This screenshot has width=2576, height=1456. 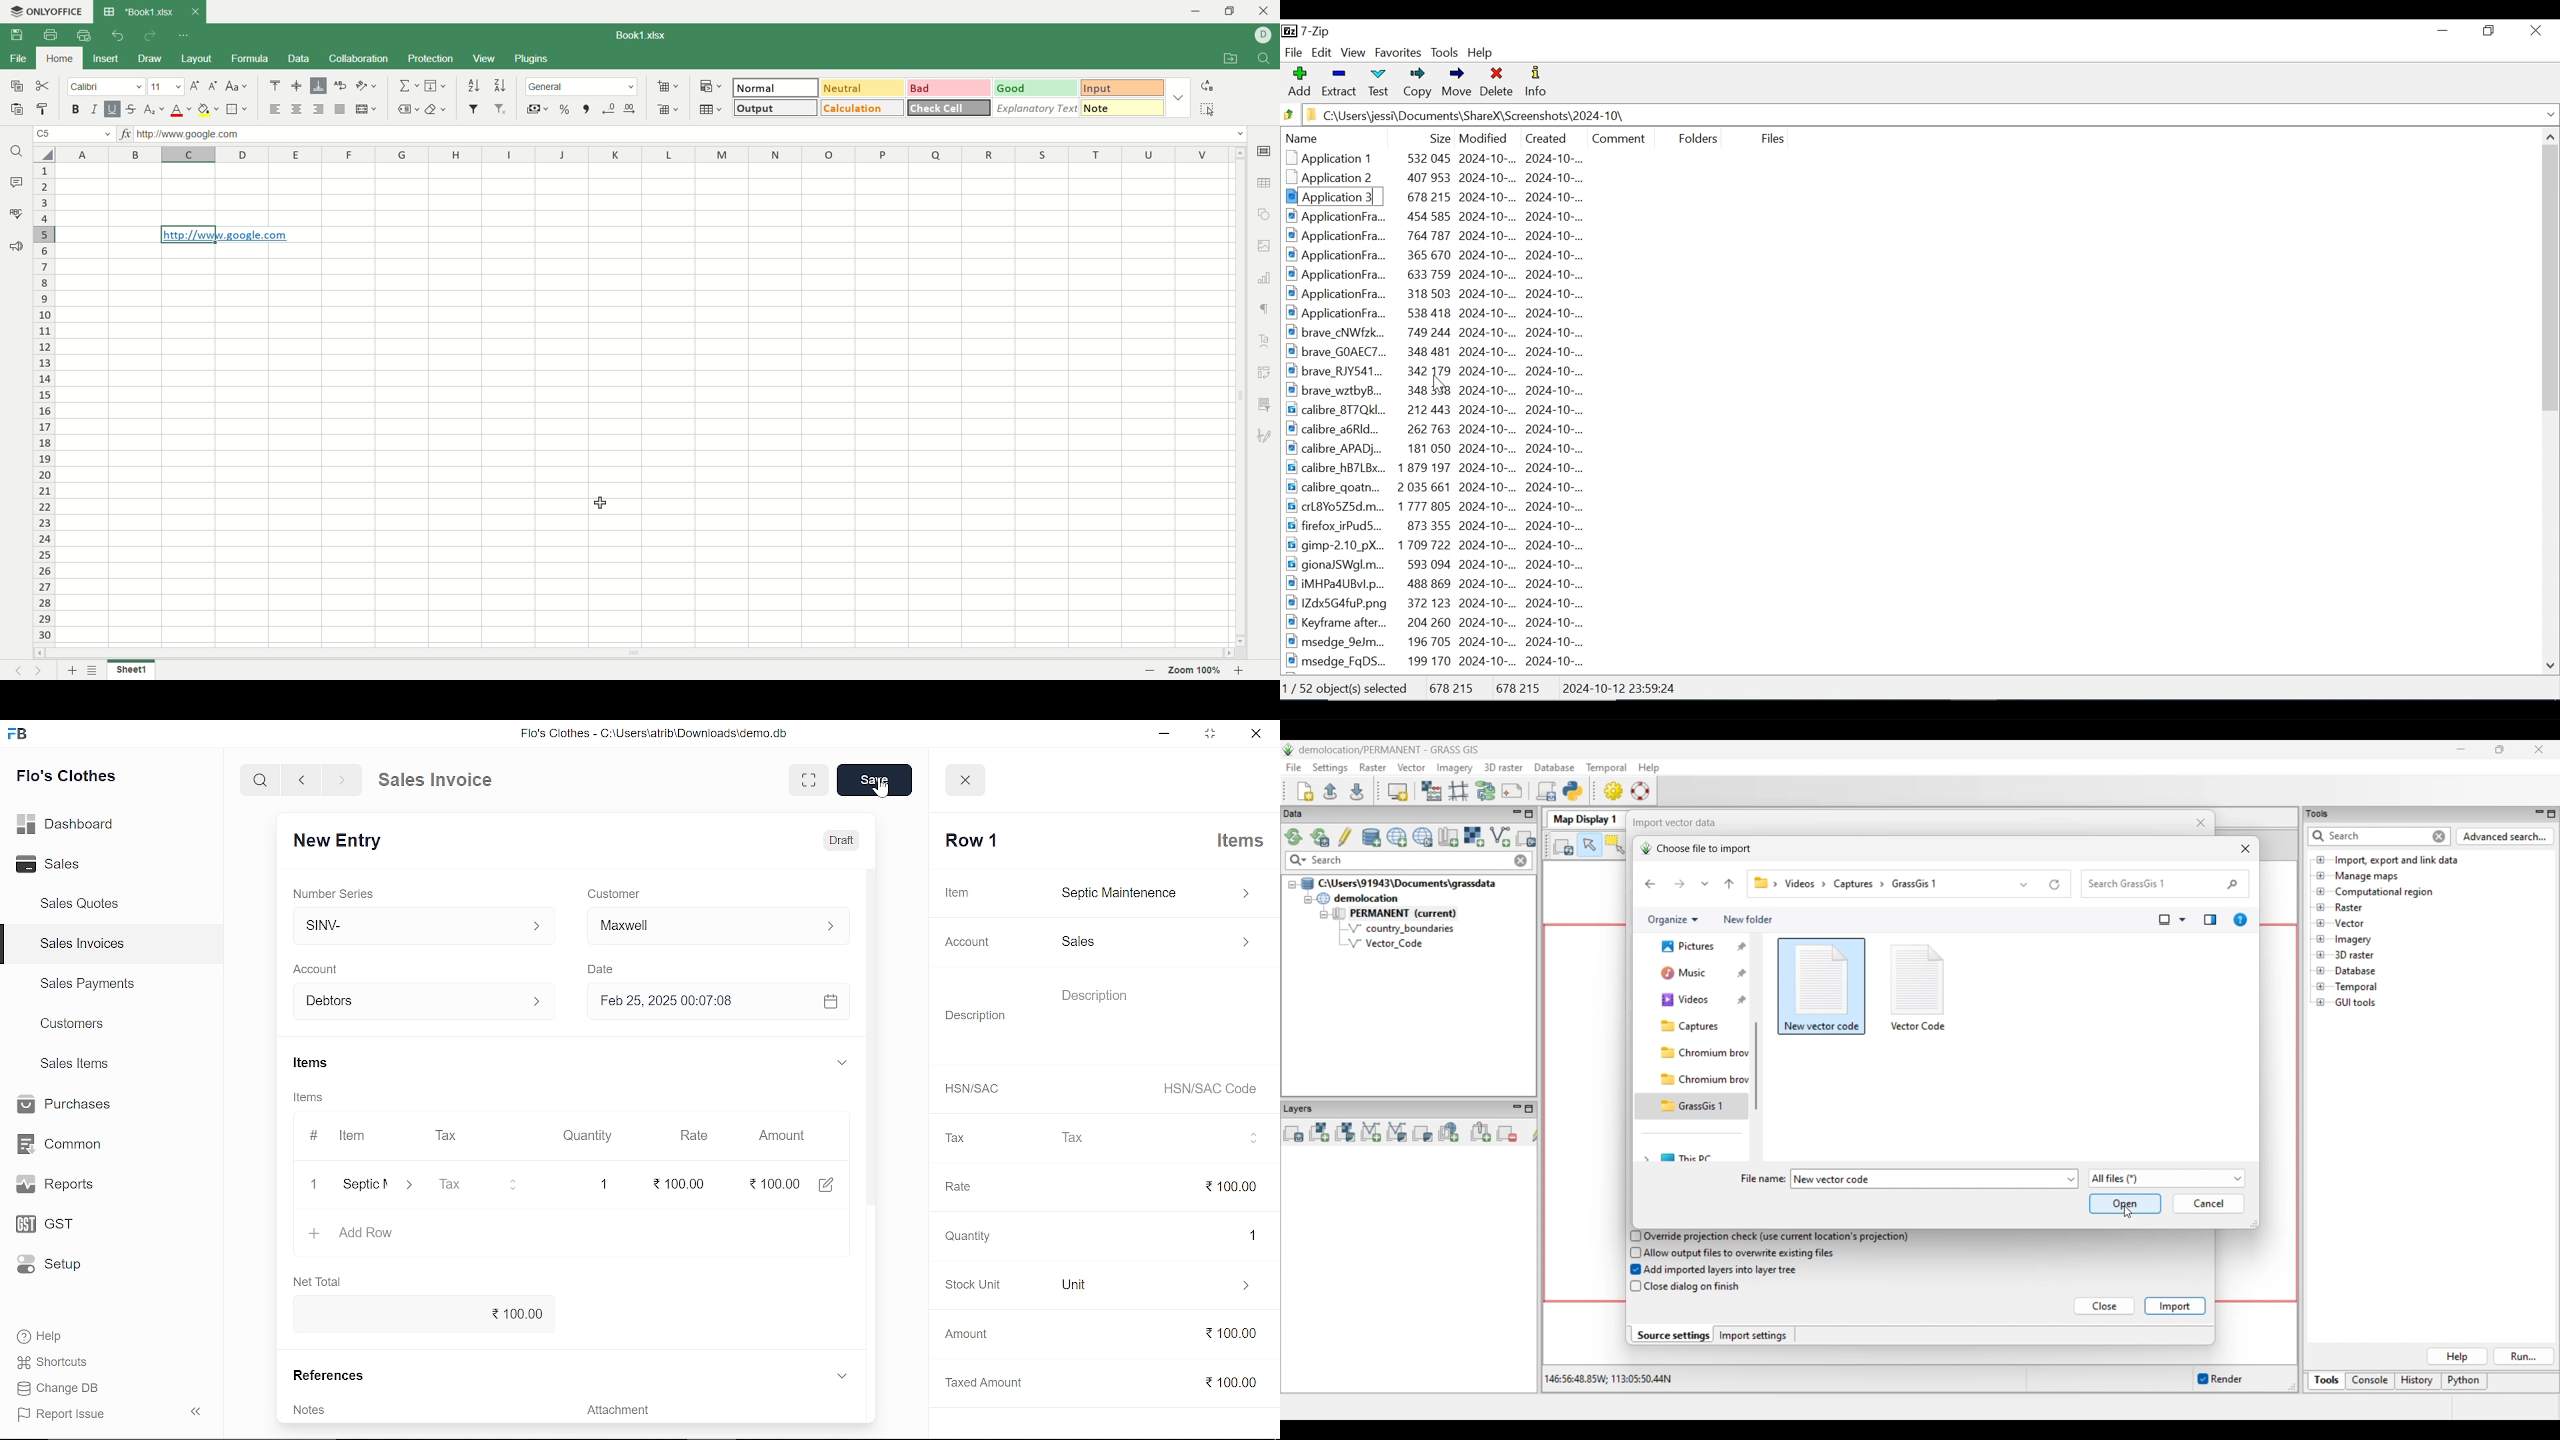 I want to click on select all, so click(x=1207, y=109).